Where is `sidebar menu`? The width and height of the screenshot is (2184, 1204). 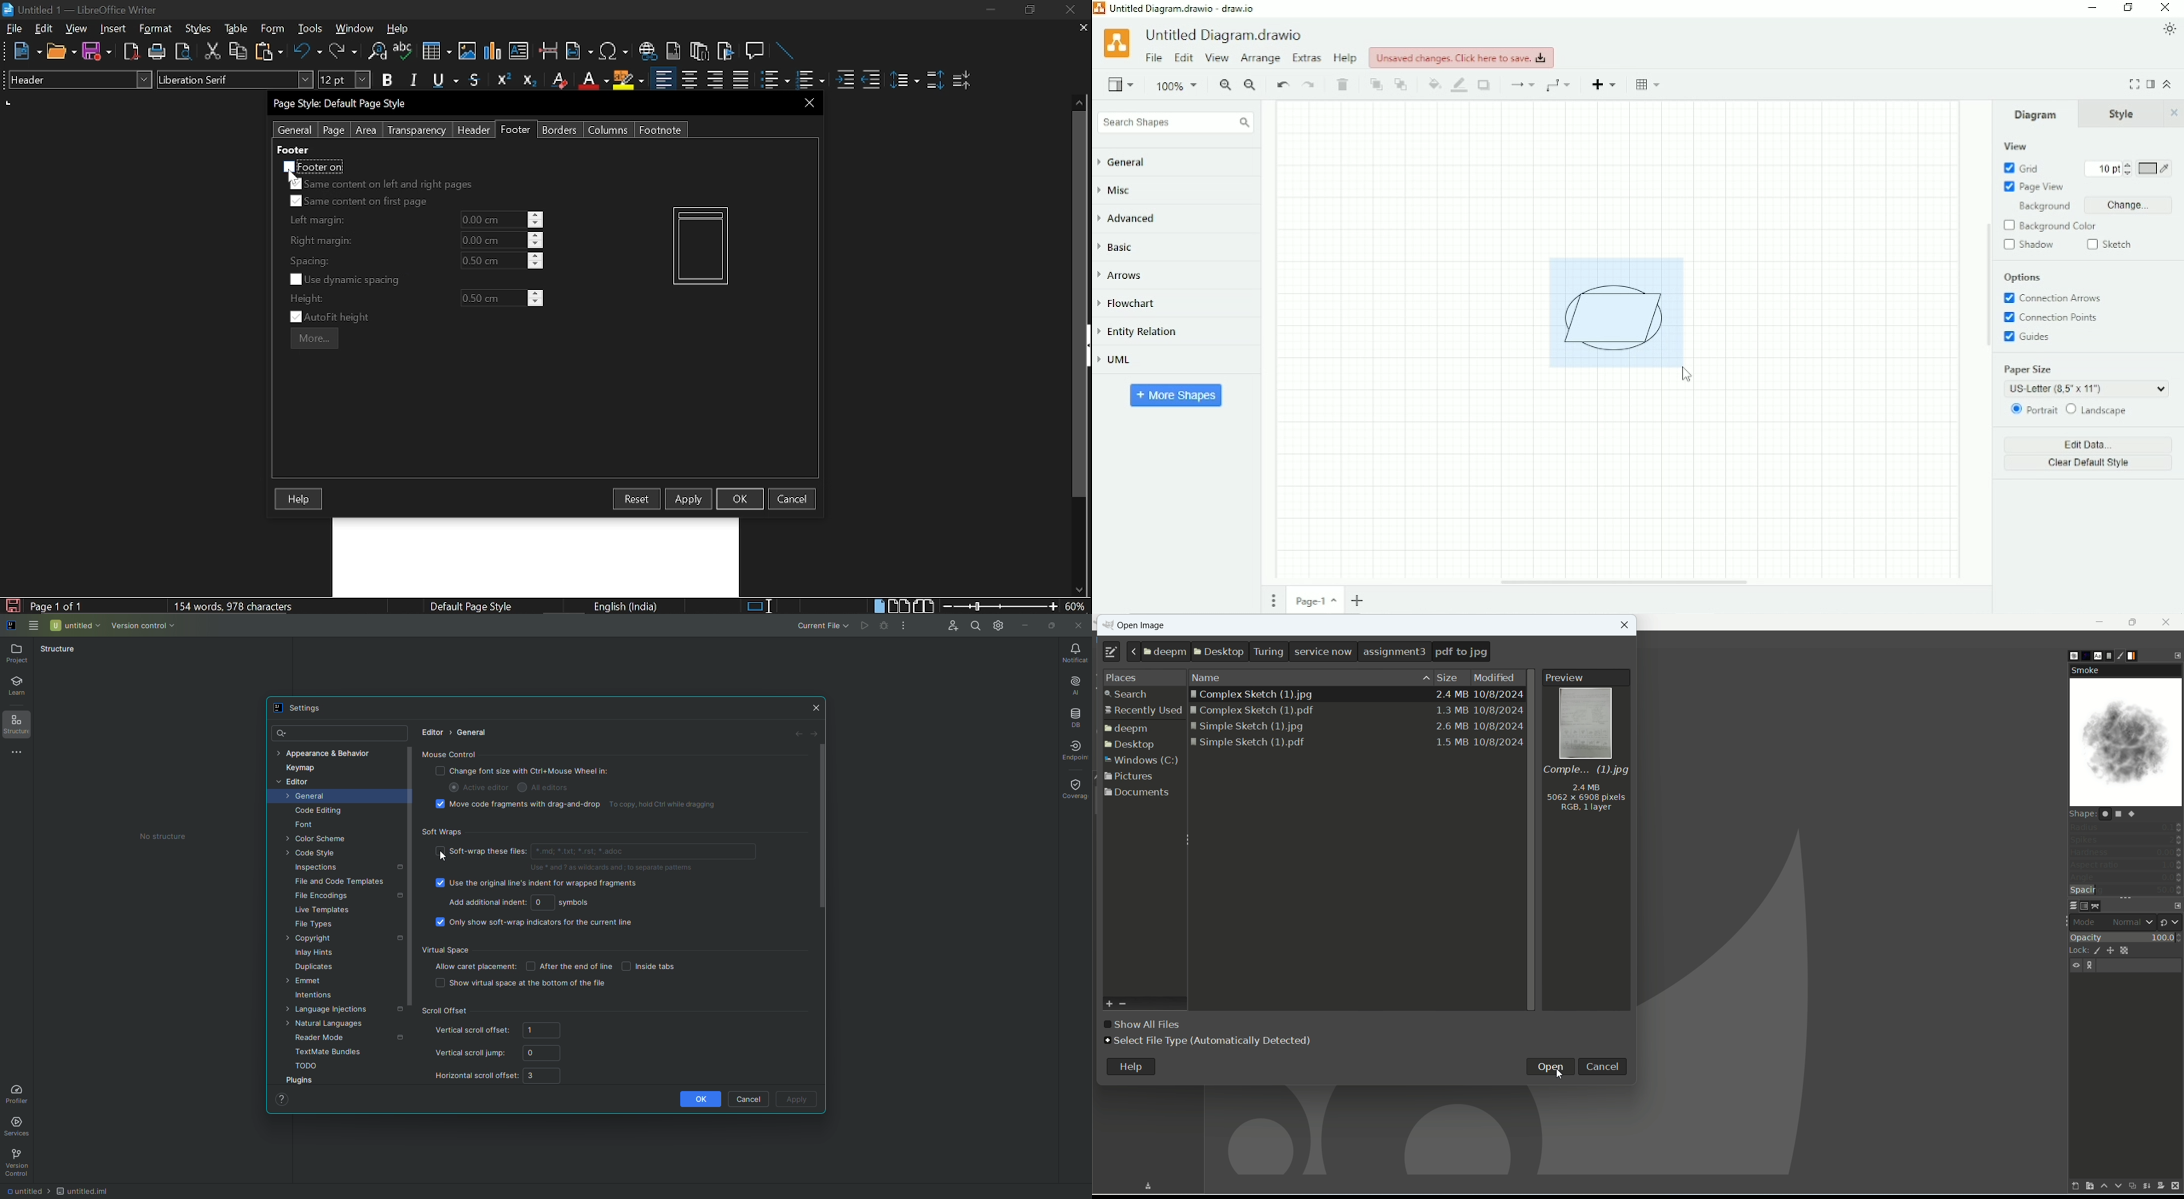 sidebar menu is located at coordinates (1088, 345).